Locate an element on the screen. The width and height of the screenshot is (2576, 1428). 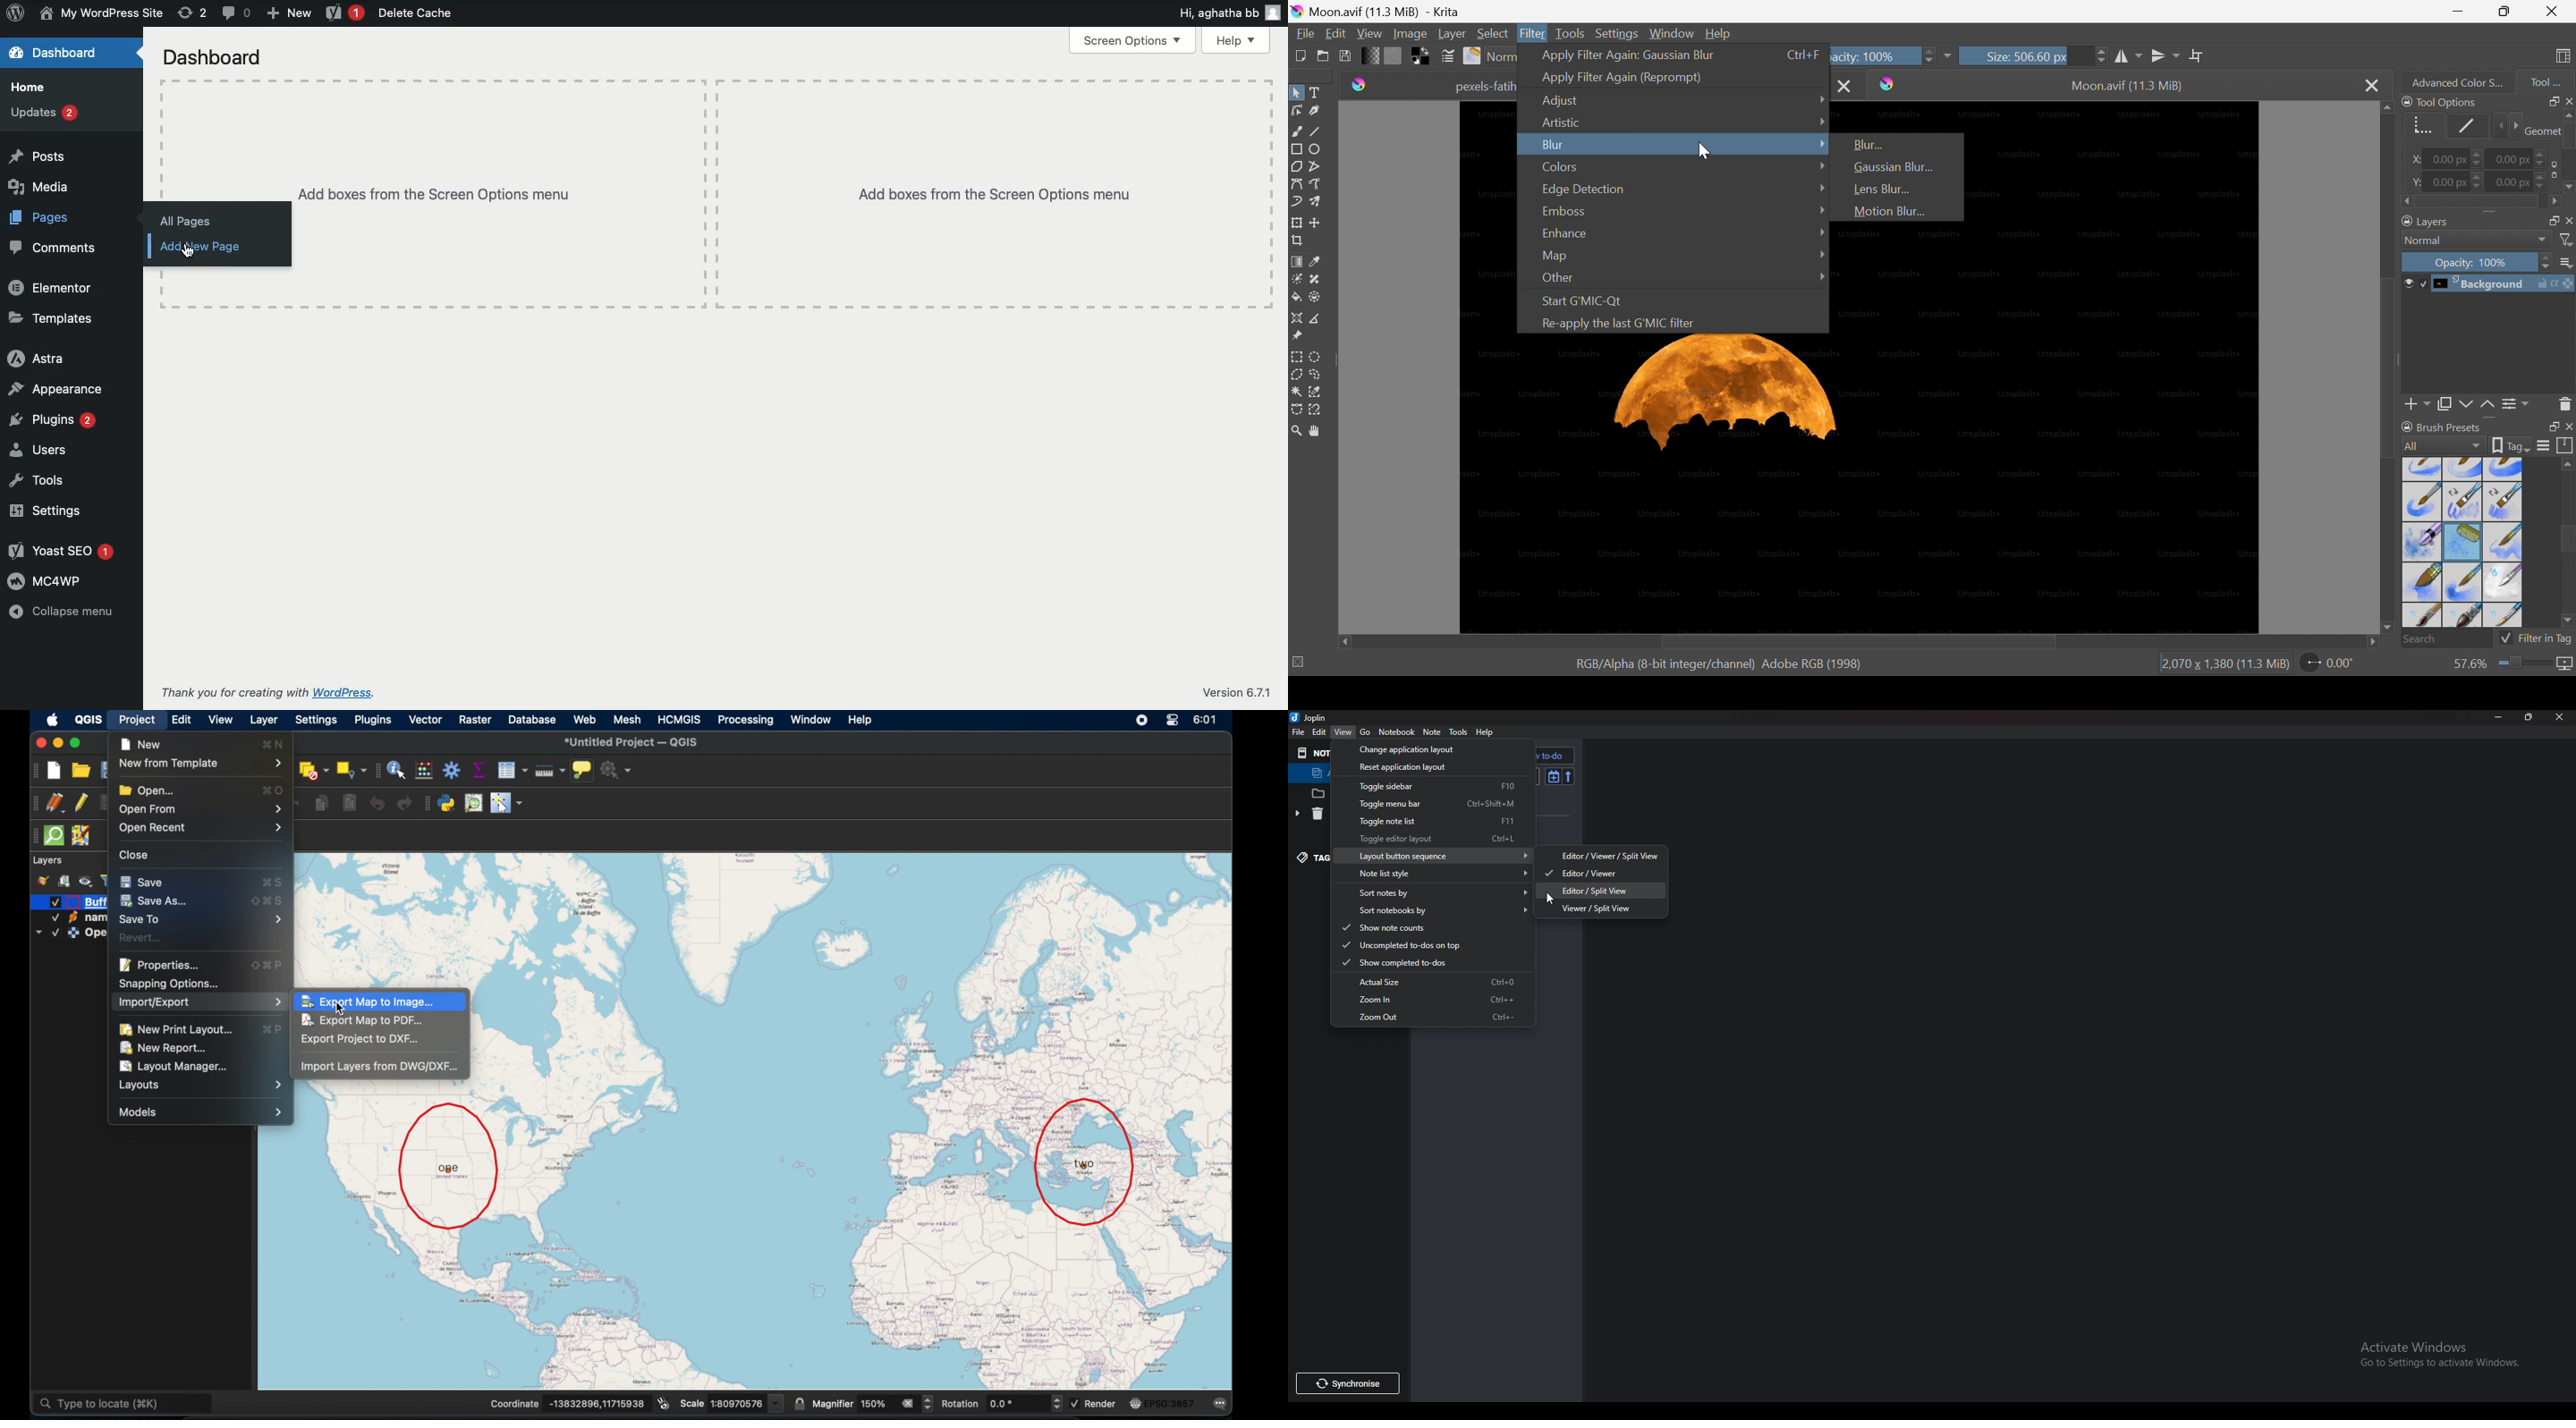
Toggle sort order is located at coordinates (1552, 776).